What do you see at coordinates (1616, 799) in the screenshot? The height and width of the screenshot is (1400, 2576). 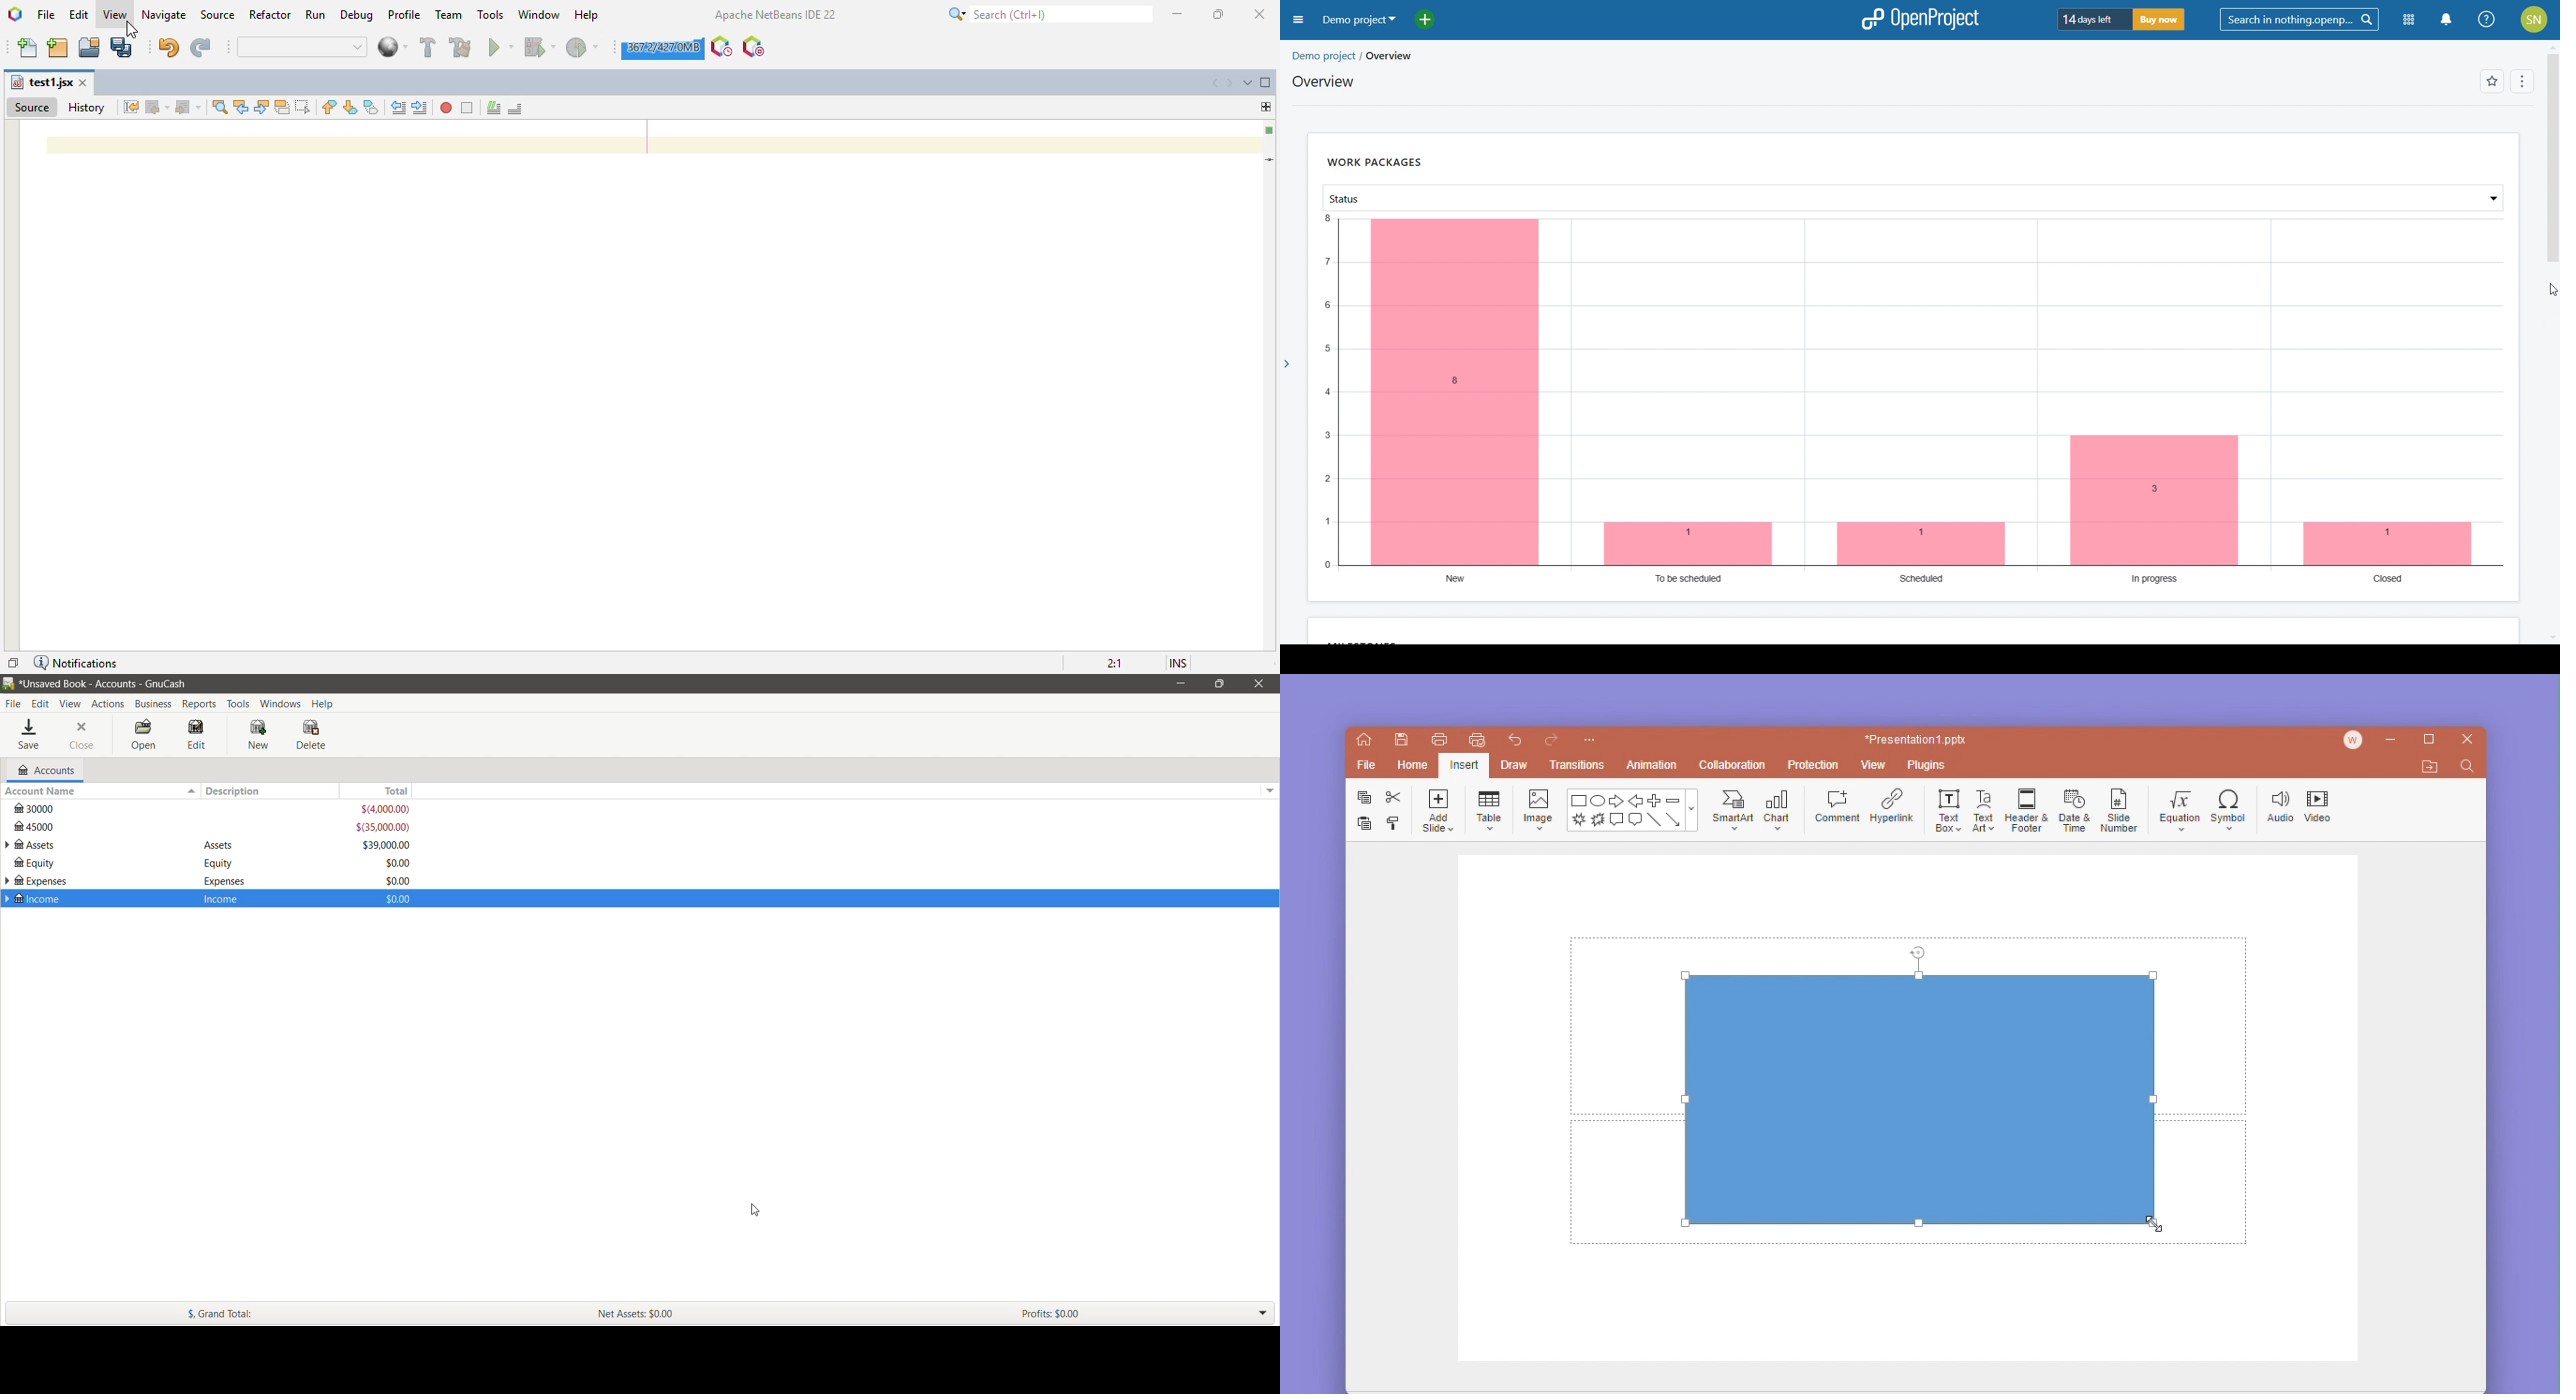 I see `forward arrow` at bounding box center [1616, 799].